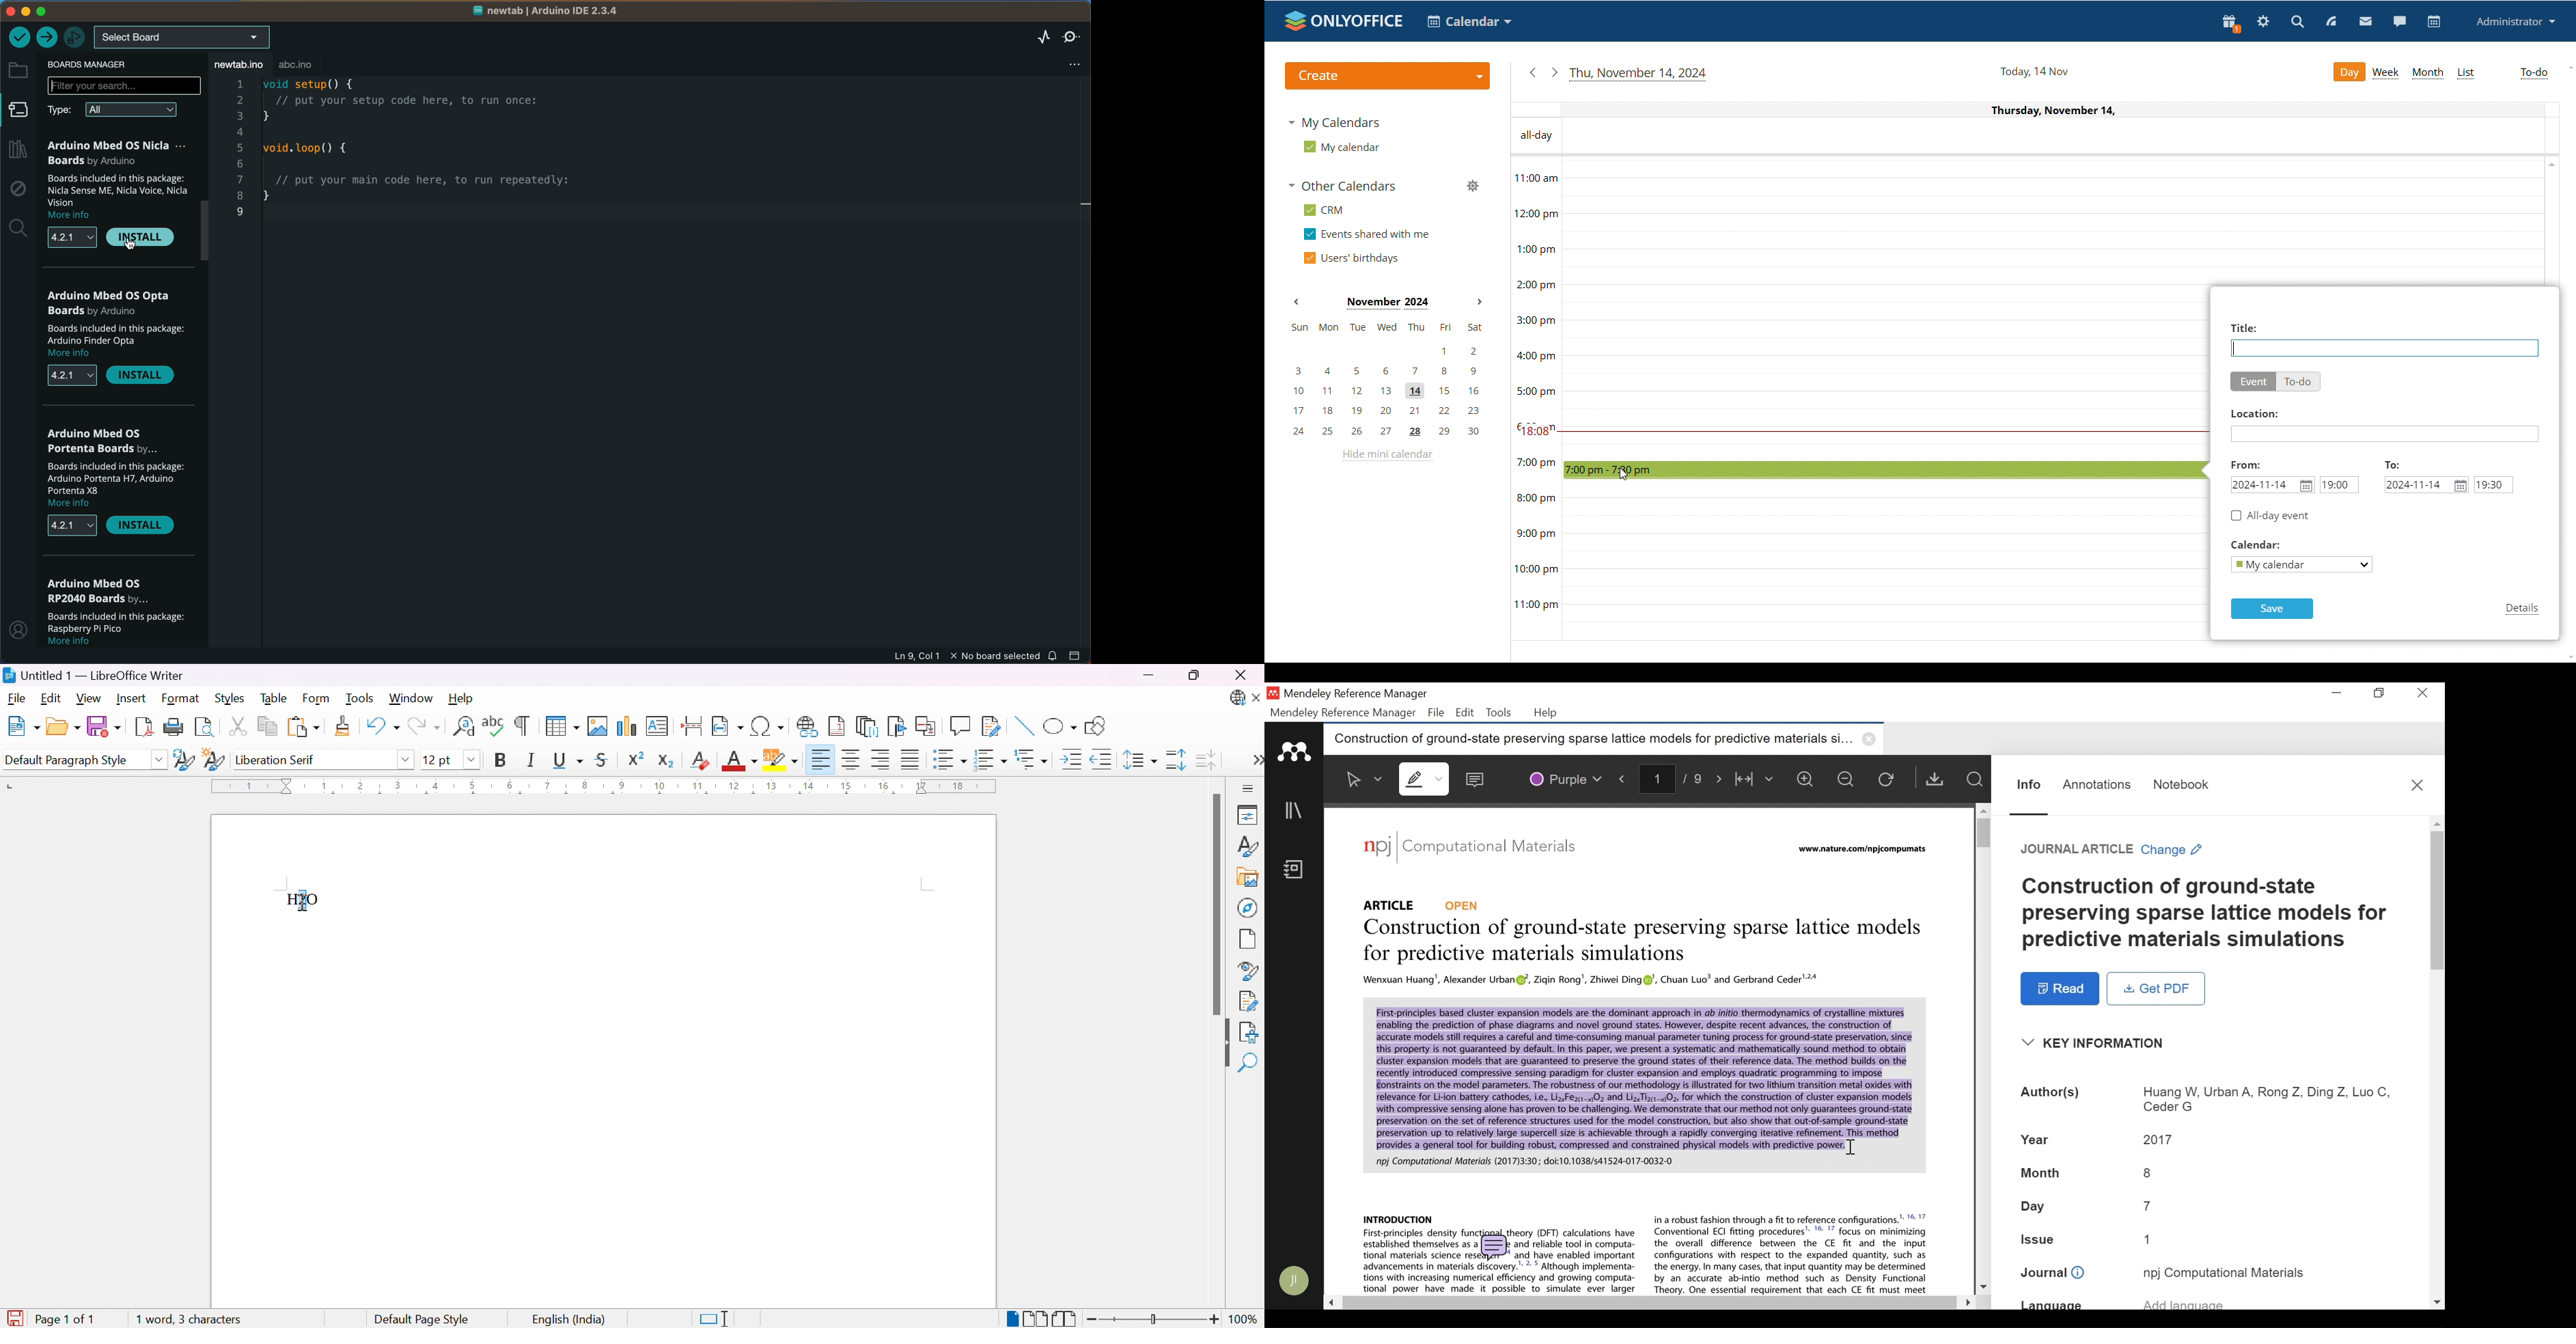  I want to click on Fit to Width, so click(1756, 780).